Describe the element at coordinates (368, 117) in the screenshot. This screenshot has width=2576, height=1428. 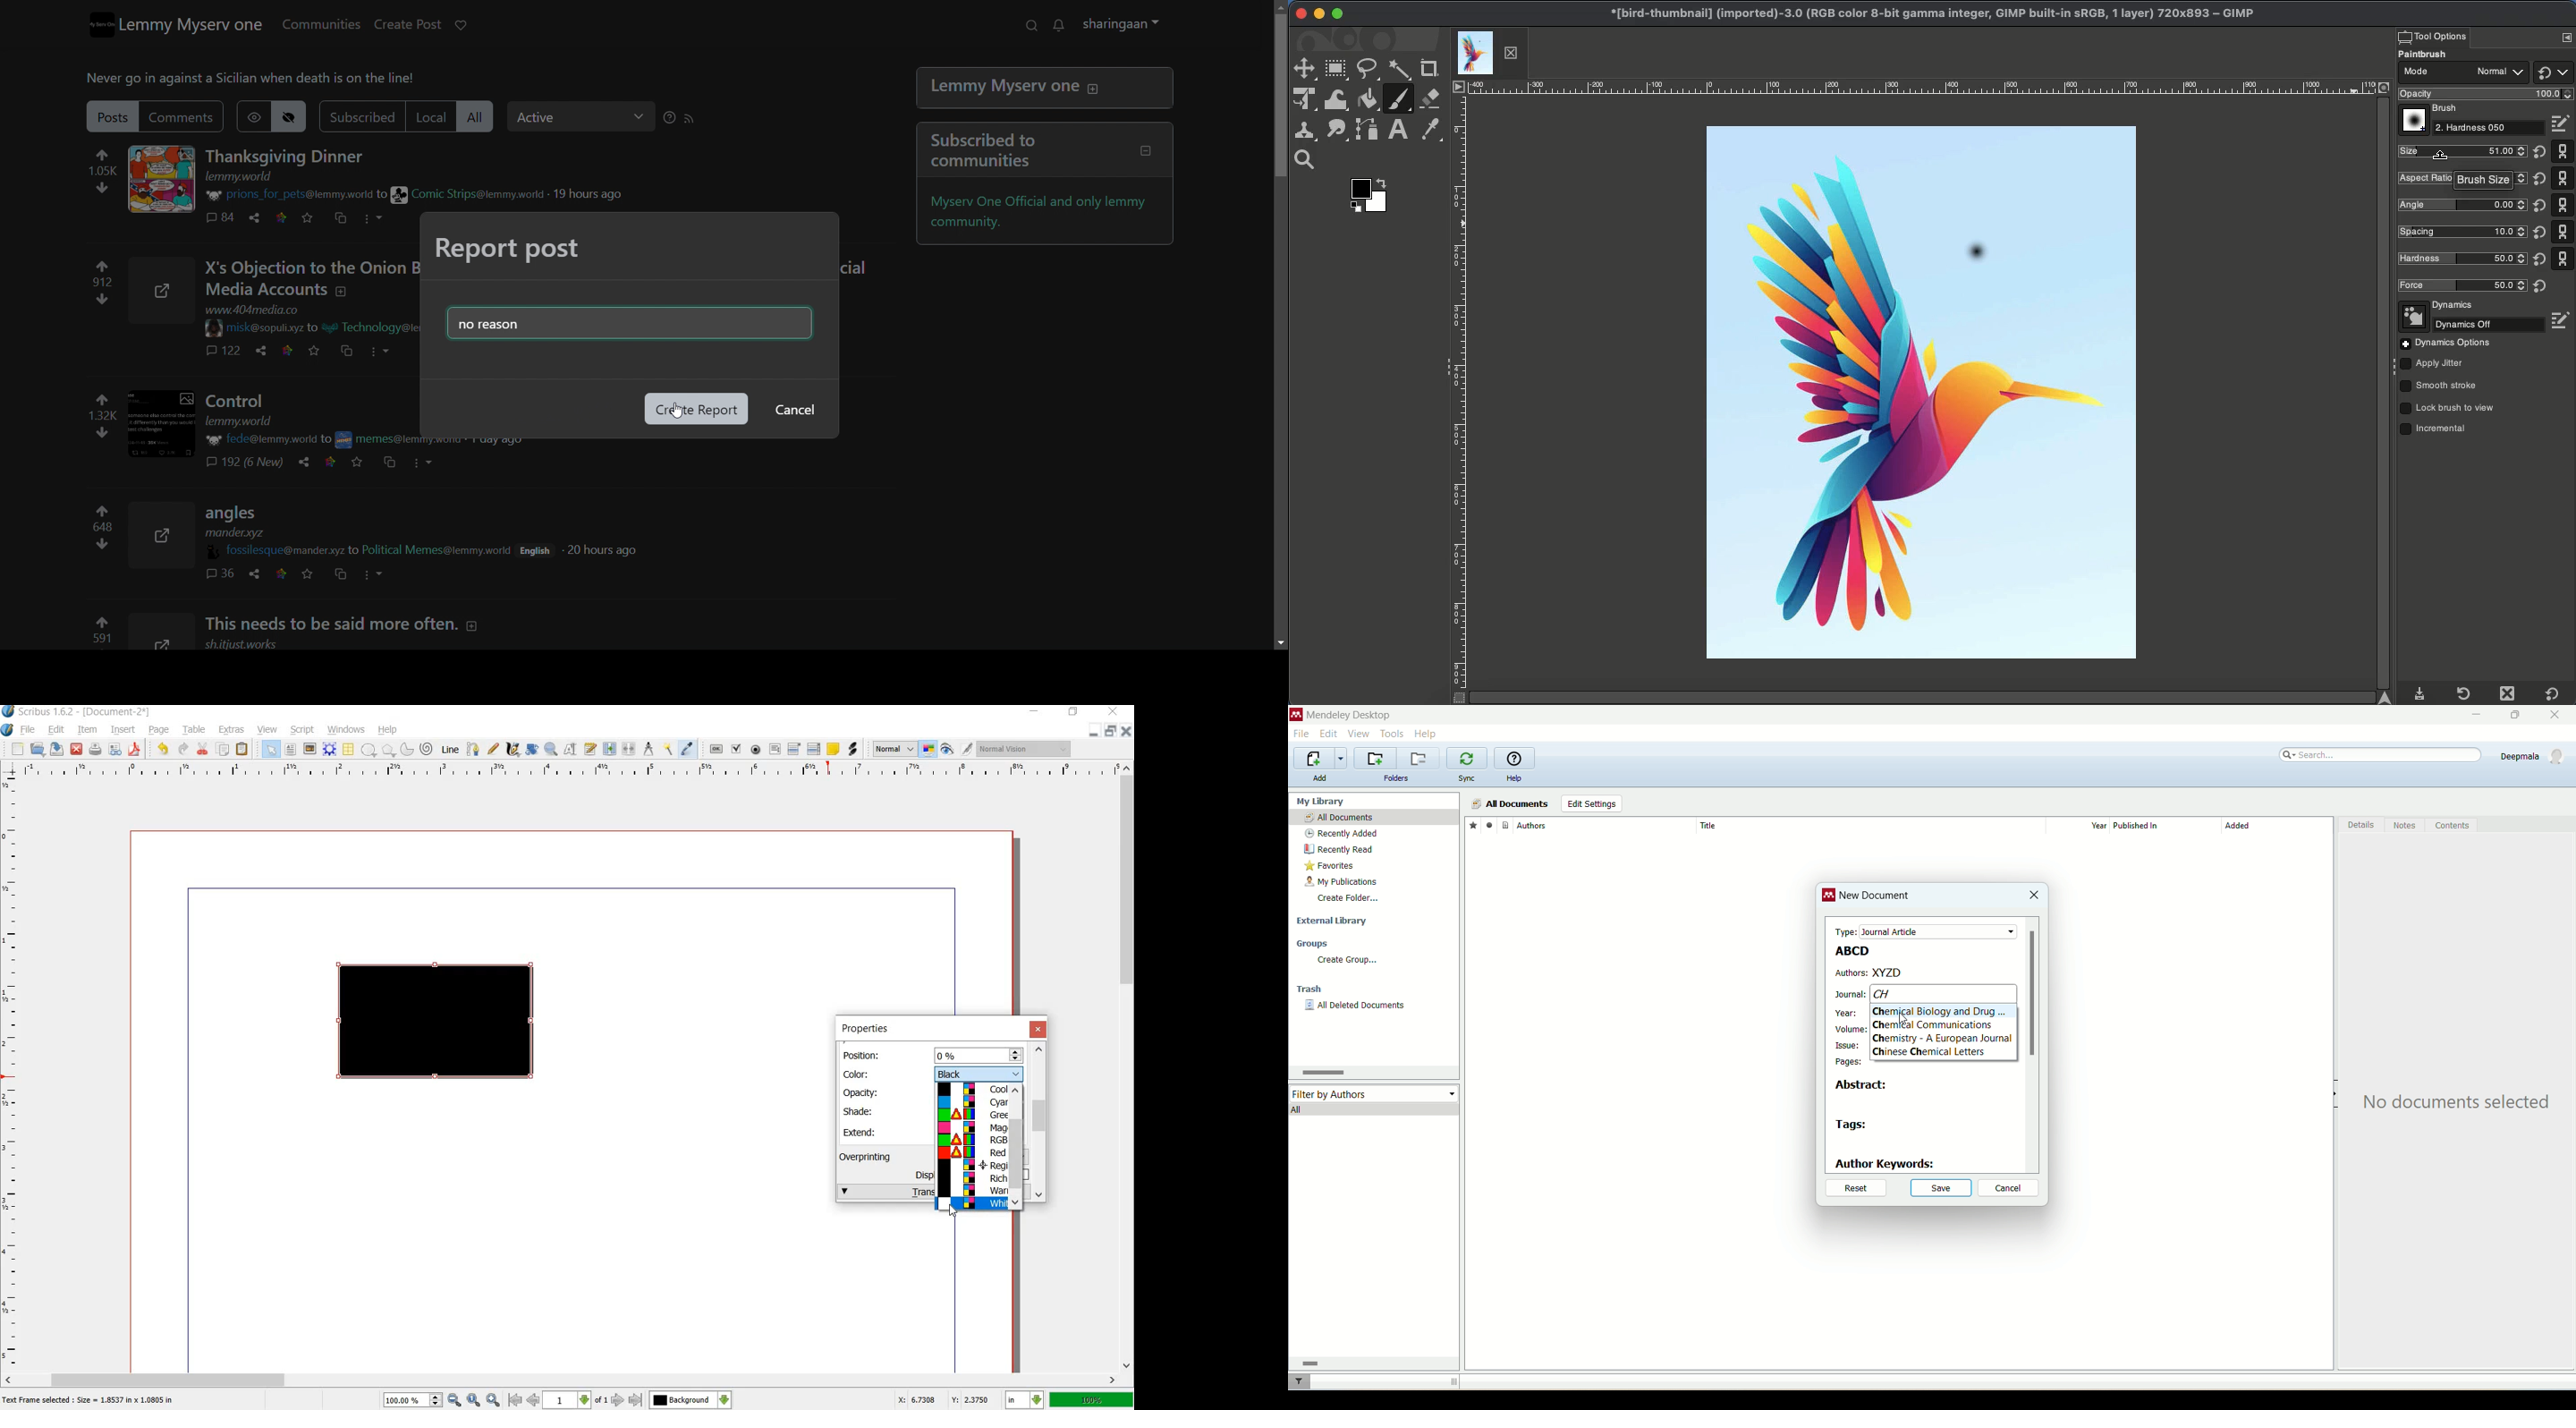
I see `subscribed` at that location.